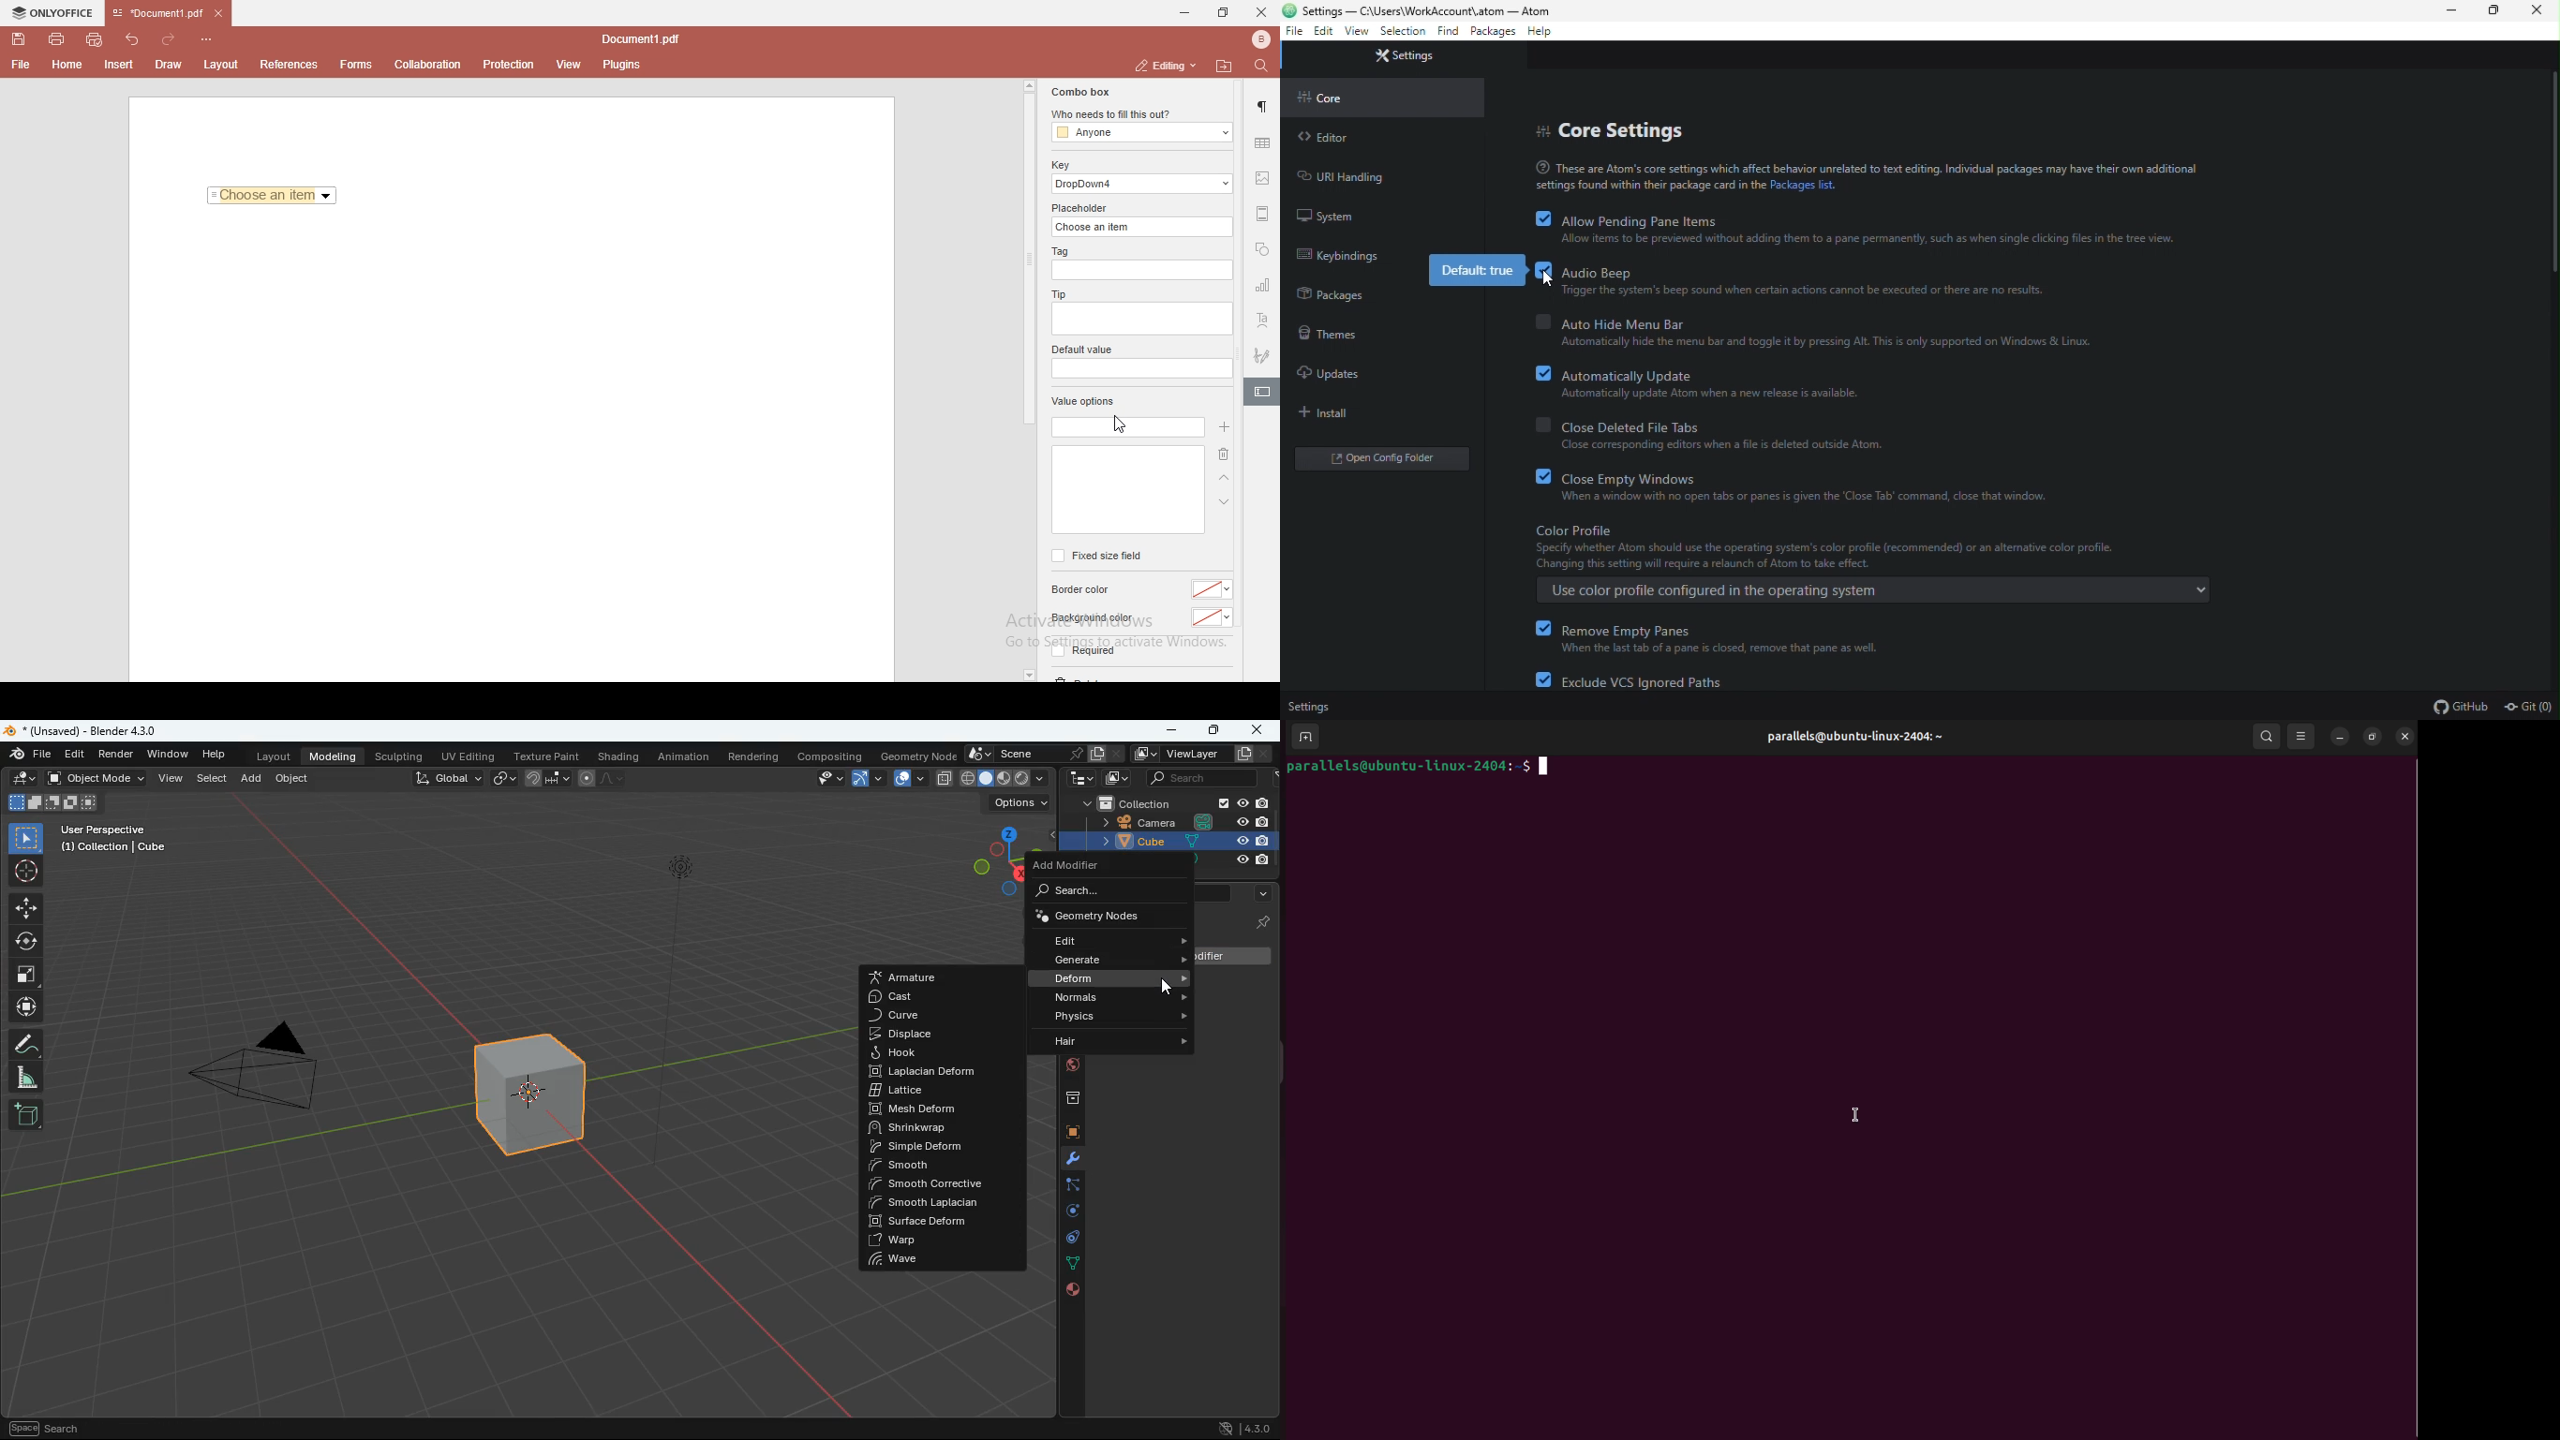  Describe the element at coordinates (921, 1149) in the screenshot. I see `simple` at that location.